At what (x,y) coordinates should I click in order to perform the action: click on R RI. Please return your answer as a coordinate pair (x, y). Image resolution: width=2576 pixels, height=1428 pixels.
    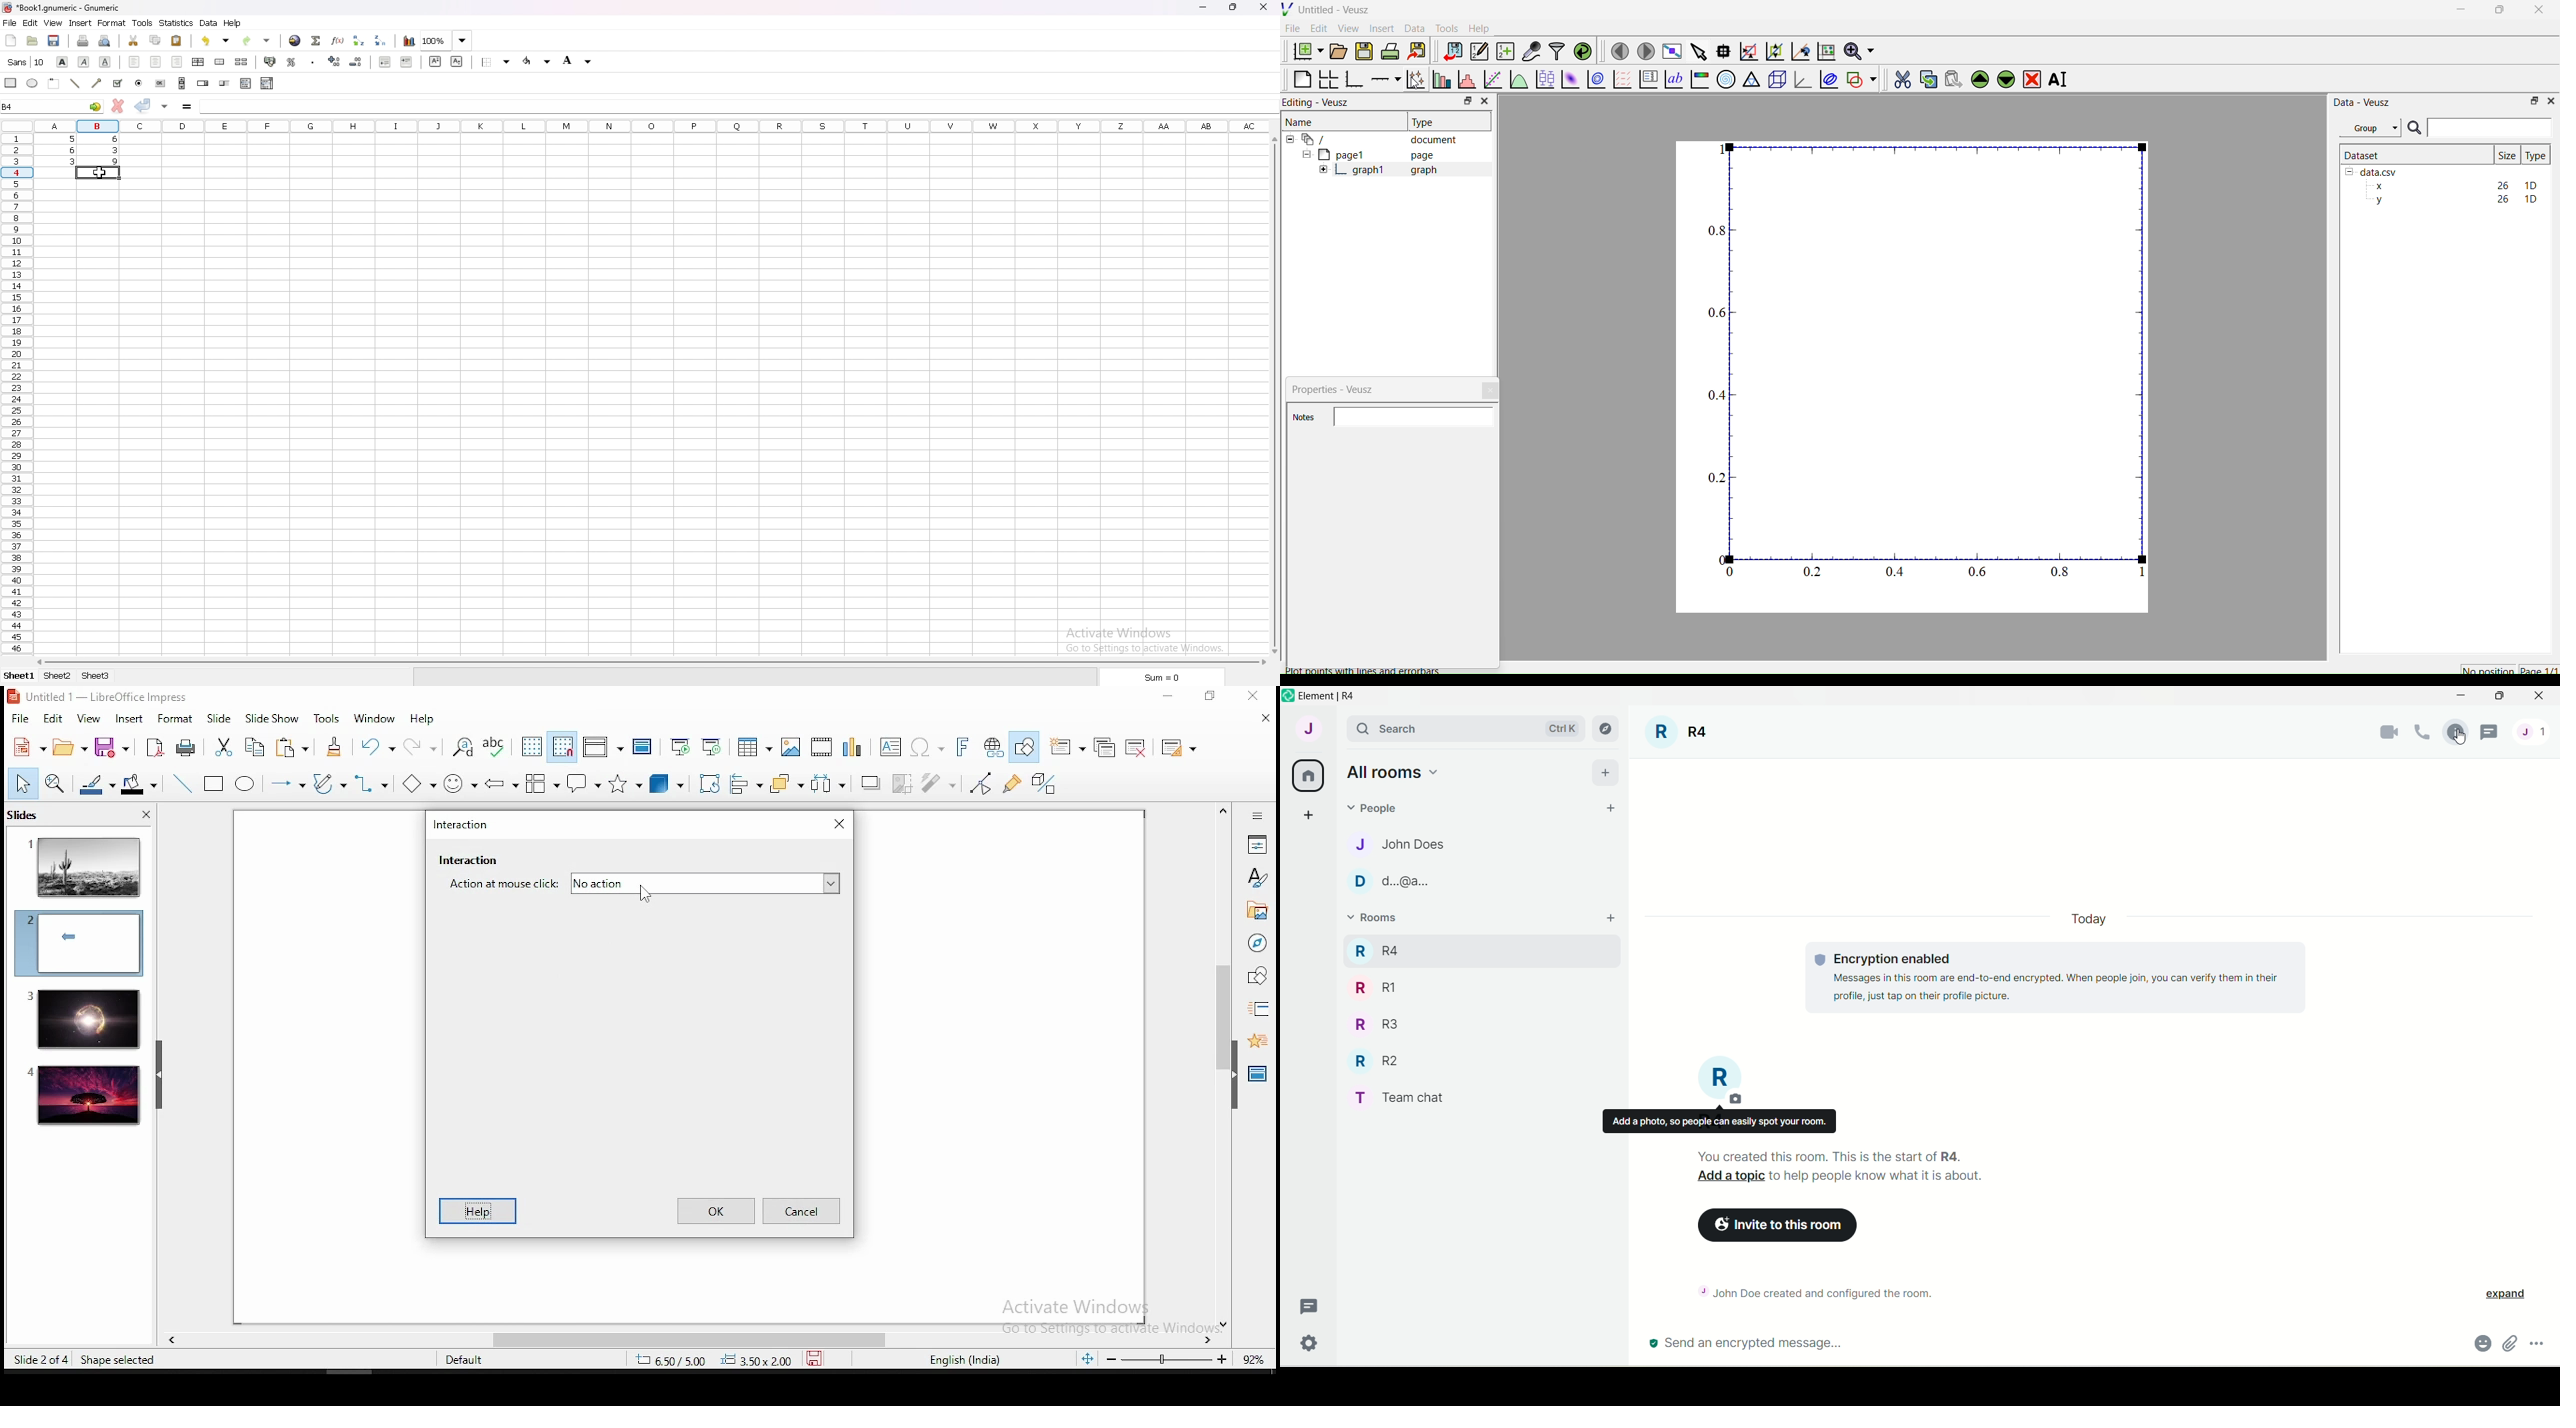
    Looking at the image, I should click on (1375, 987).